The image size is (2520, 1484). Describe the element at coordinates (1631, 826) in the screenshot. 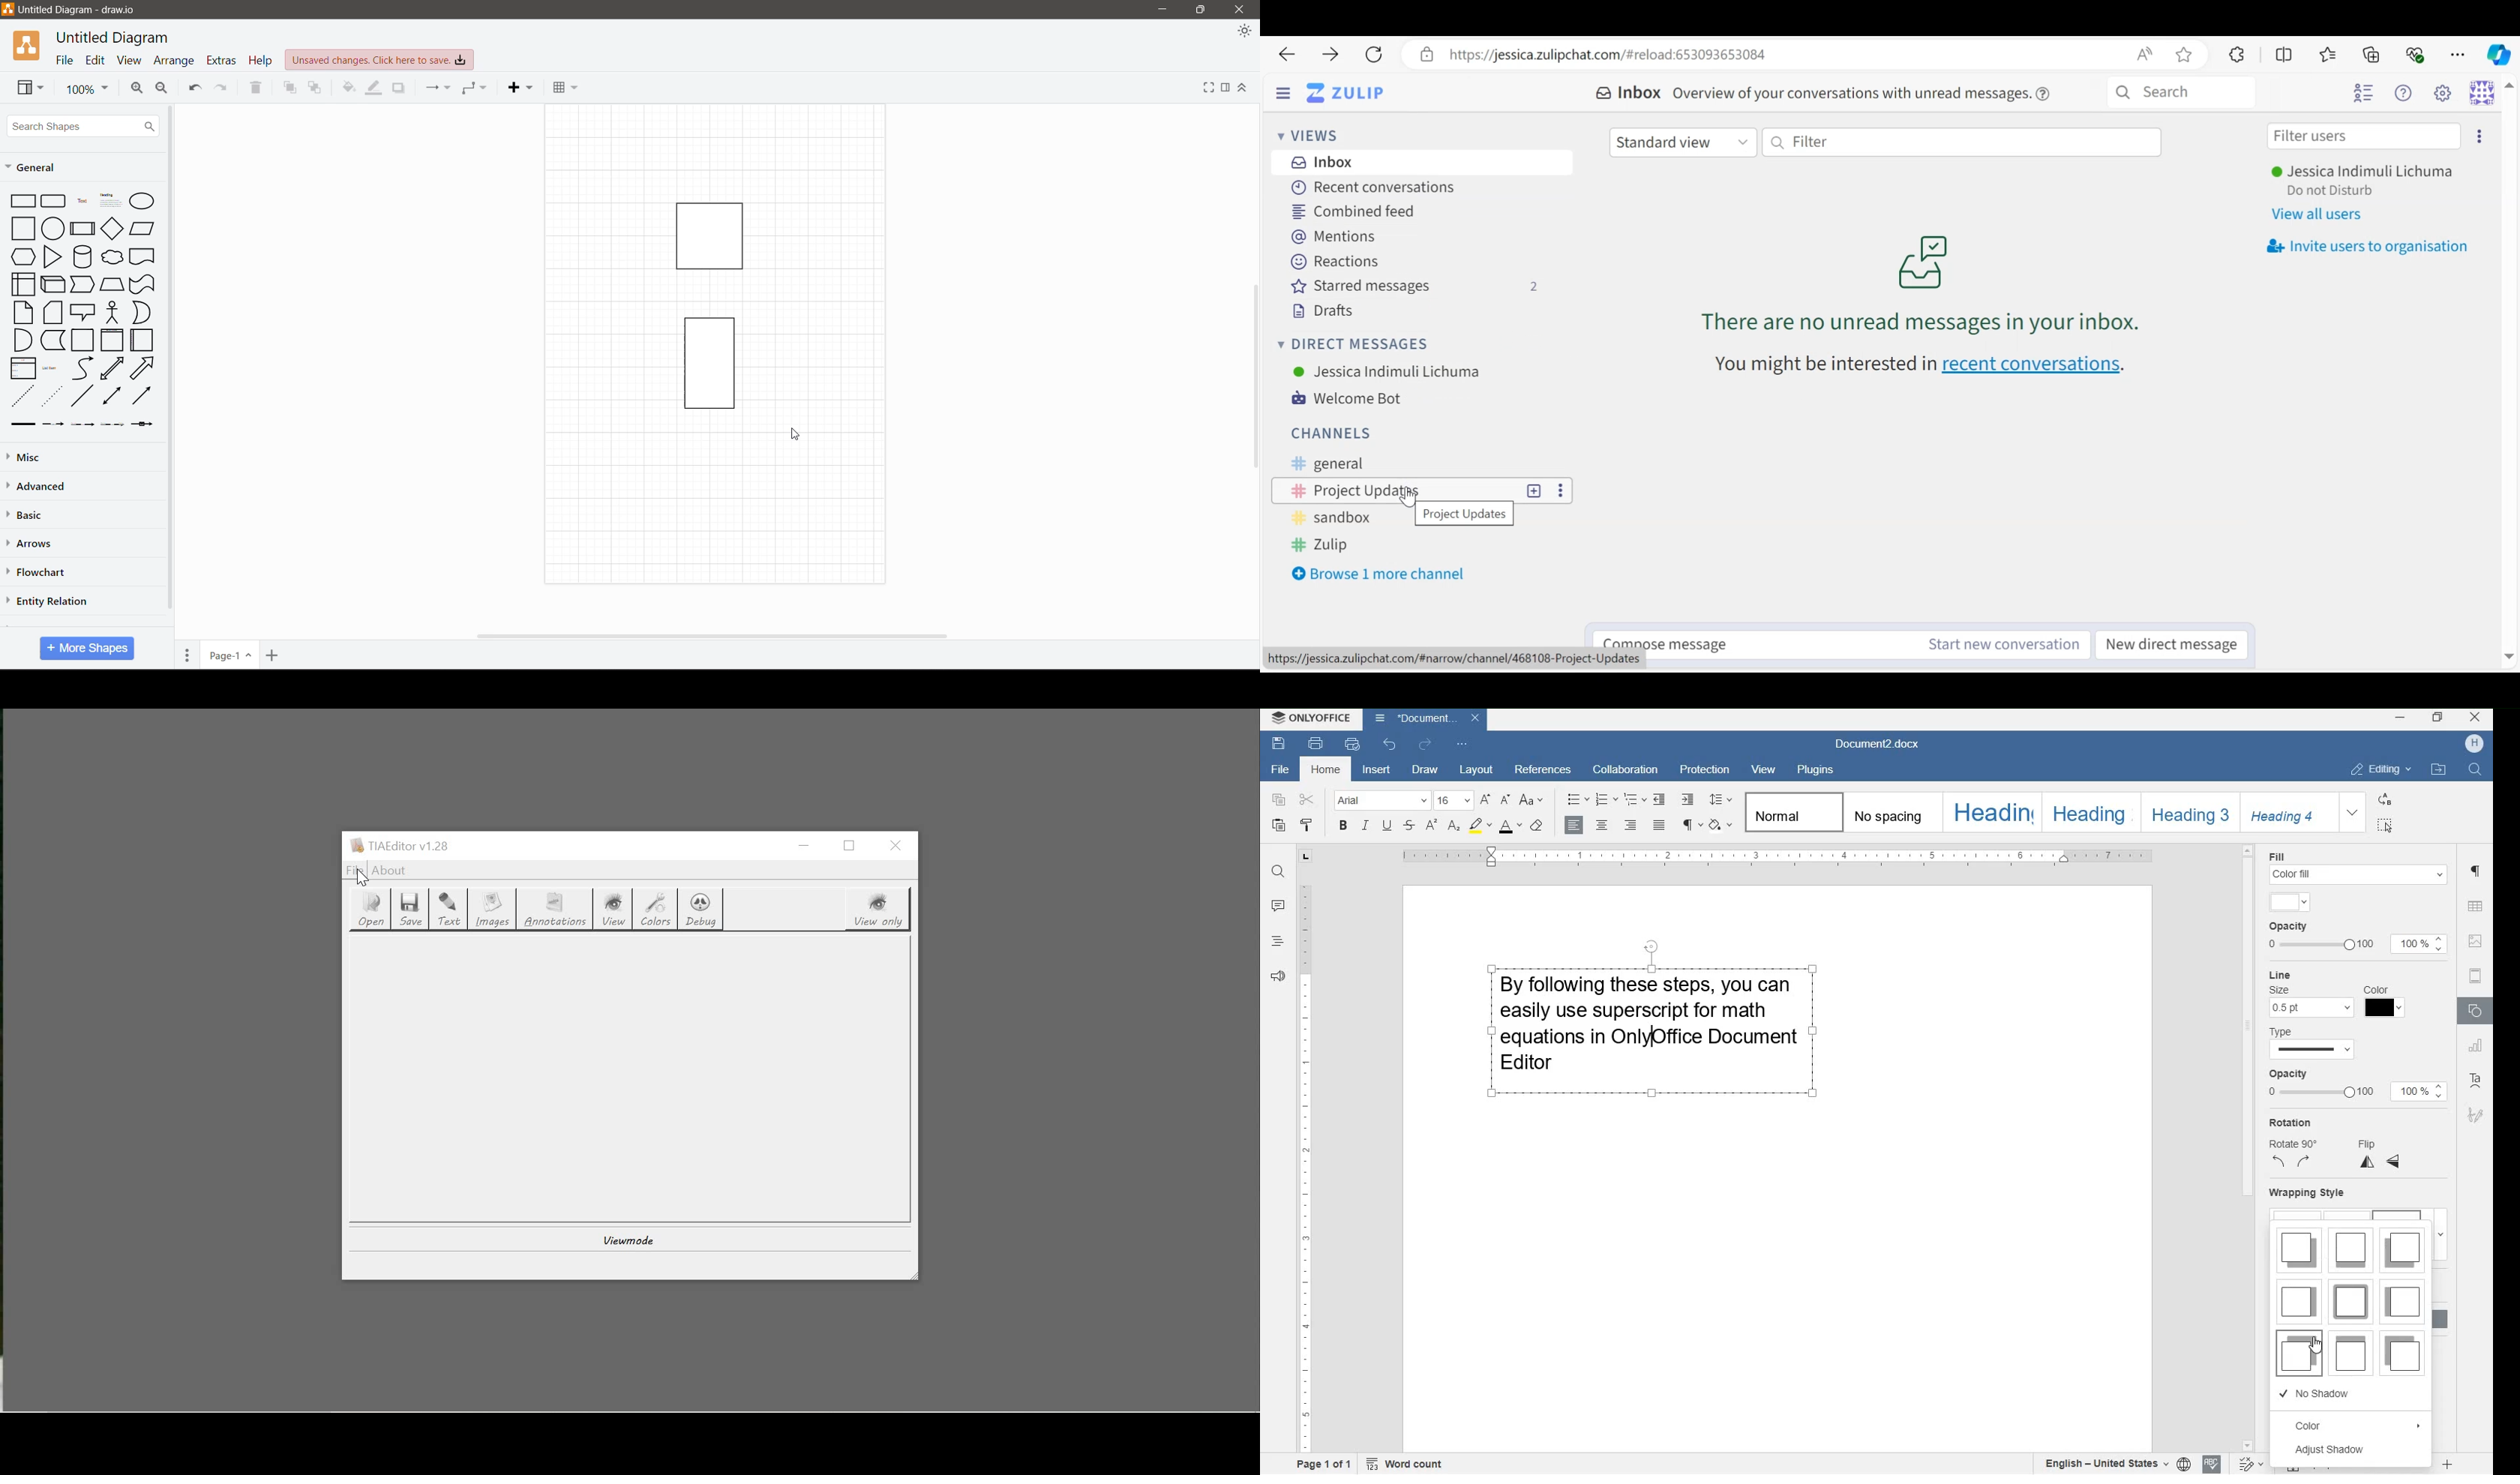

I see `right alignment` at that location.